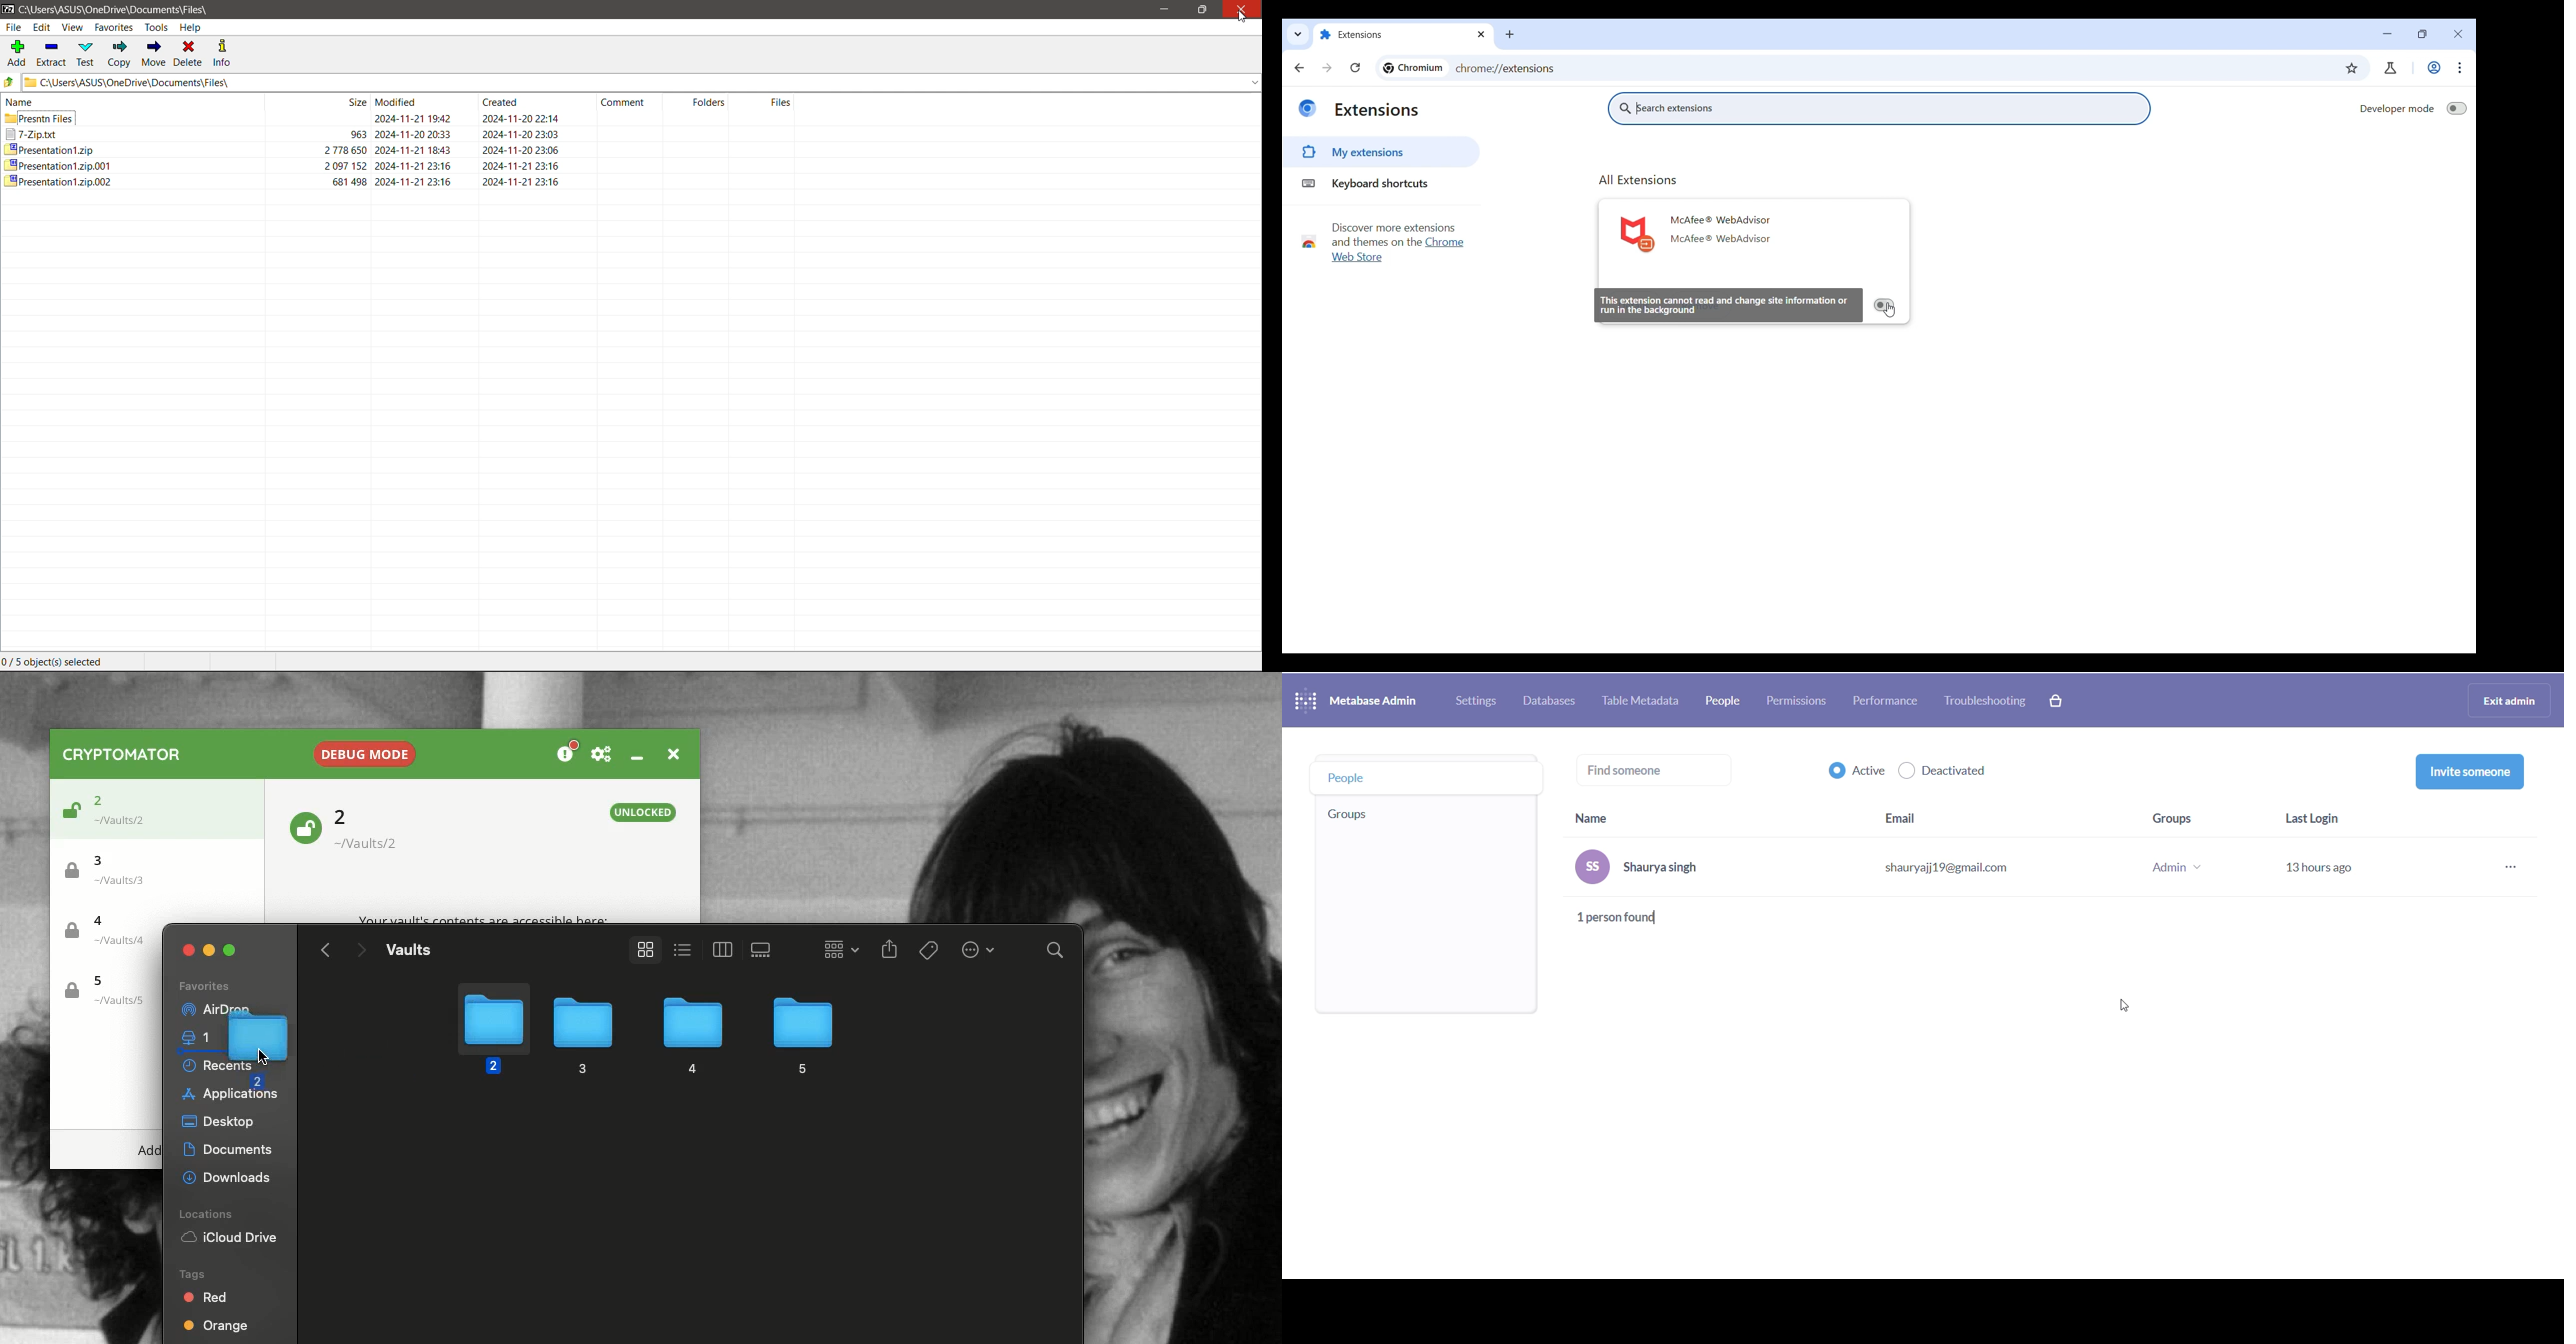 The height and width of the screenshot is (1344, 2576). I want to click on Extract, so click(52, 55).